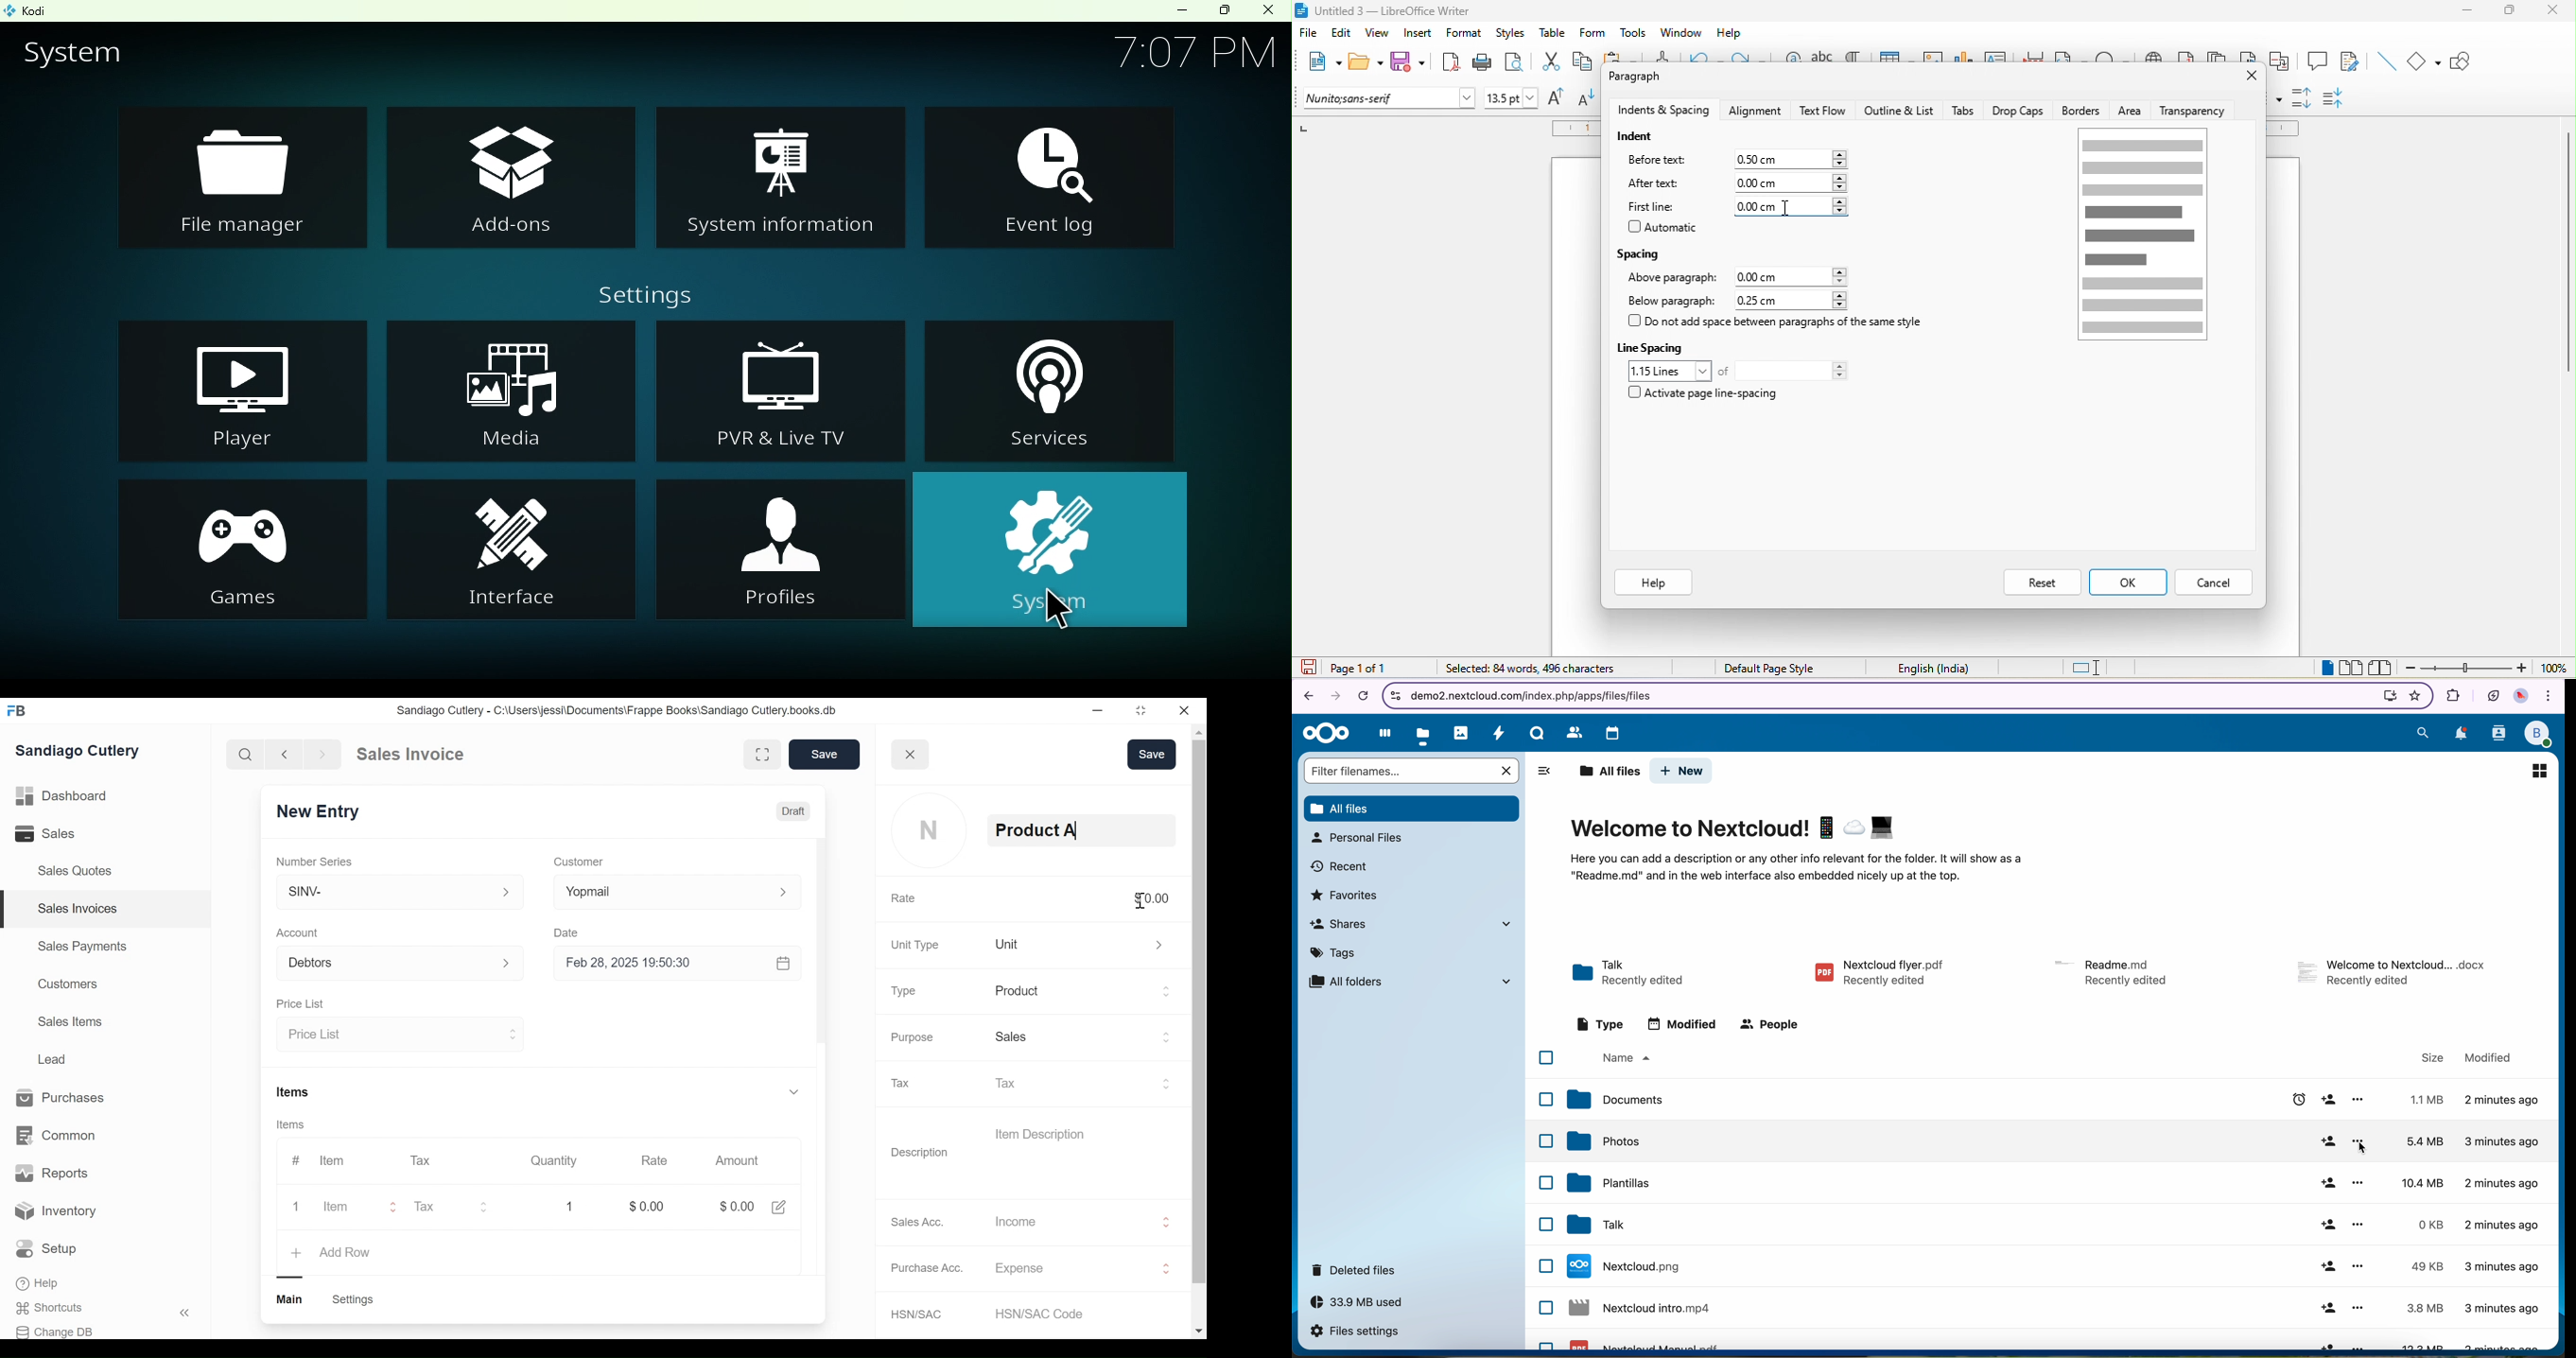 The height and width of the screenshot is (1372, 2576). Describe the element at coordinates (1571, 732) in the screenshot. I see `contacts` at that location.